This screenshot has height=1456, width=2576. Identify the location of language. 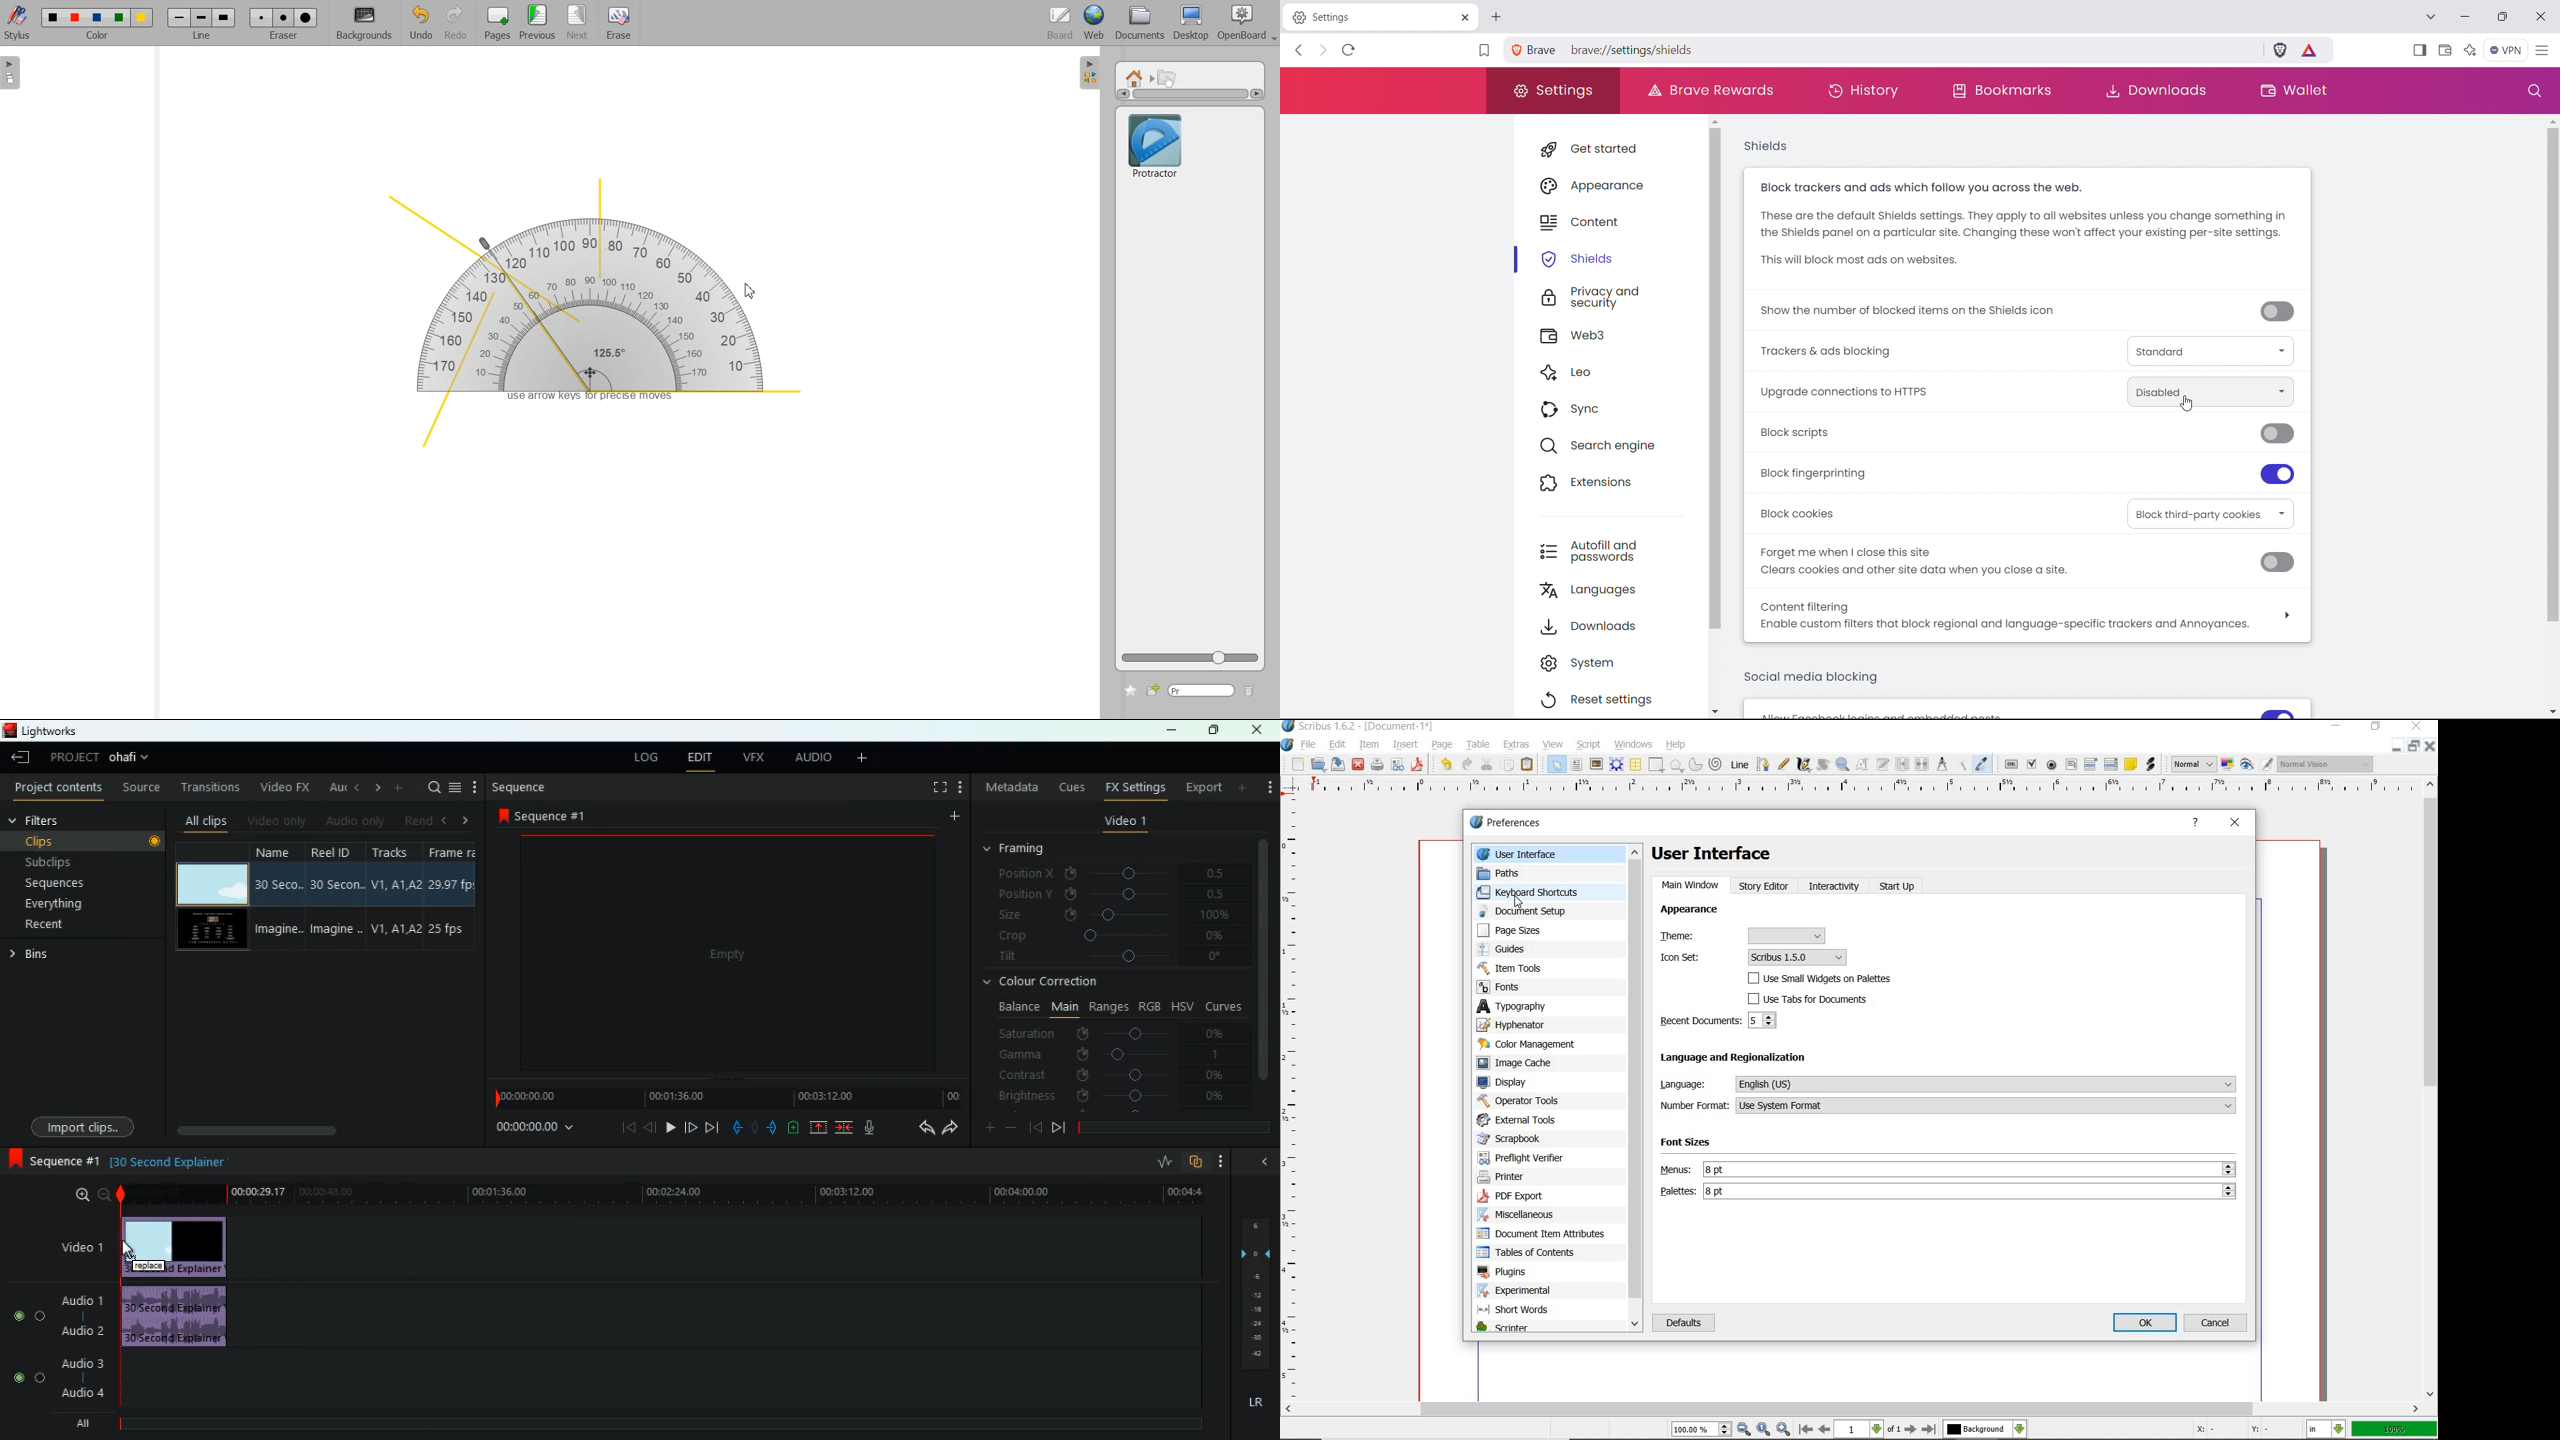
(1948, 1084).